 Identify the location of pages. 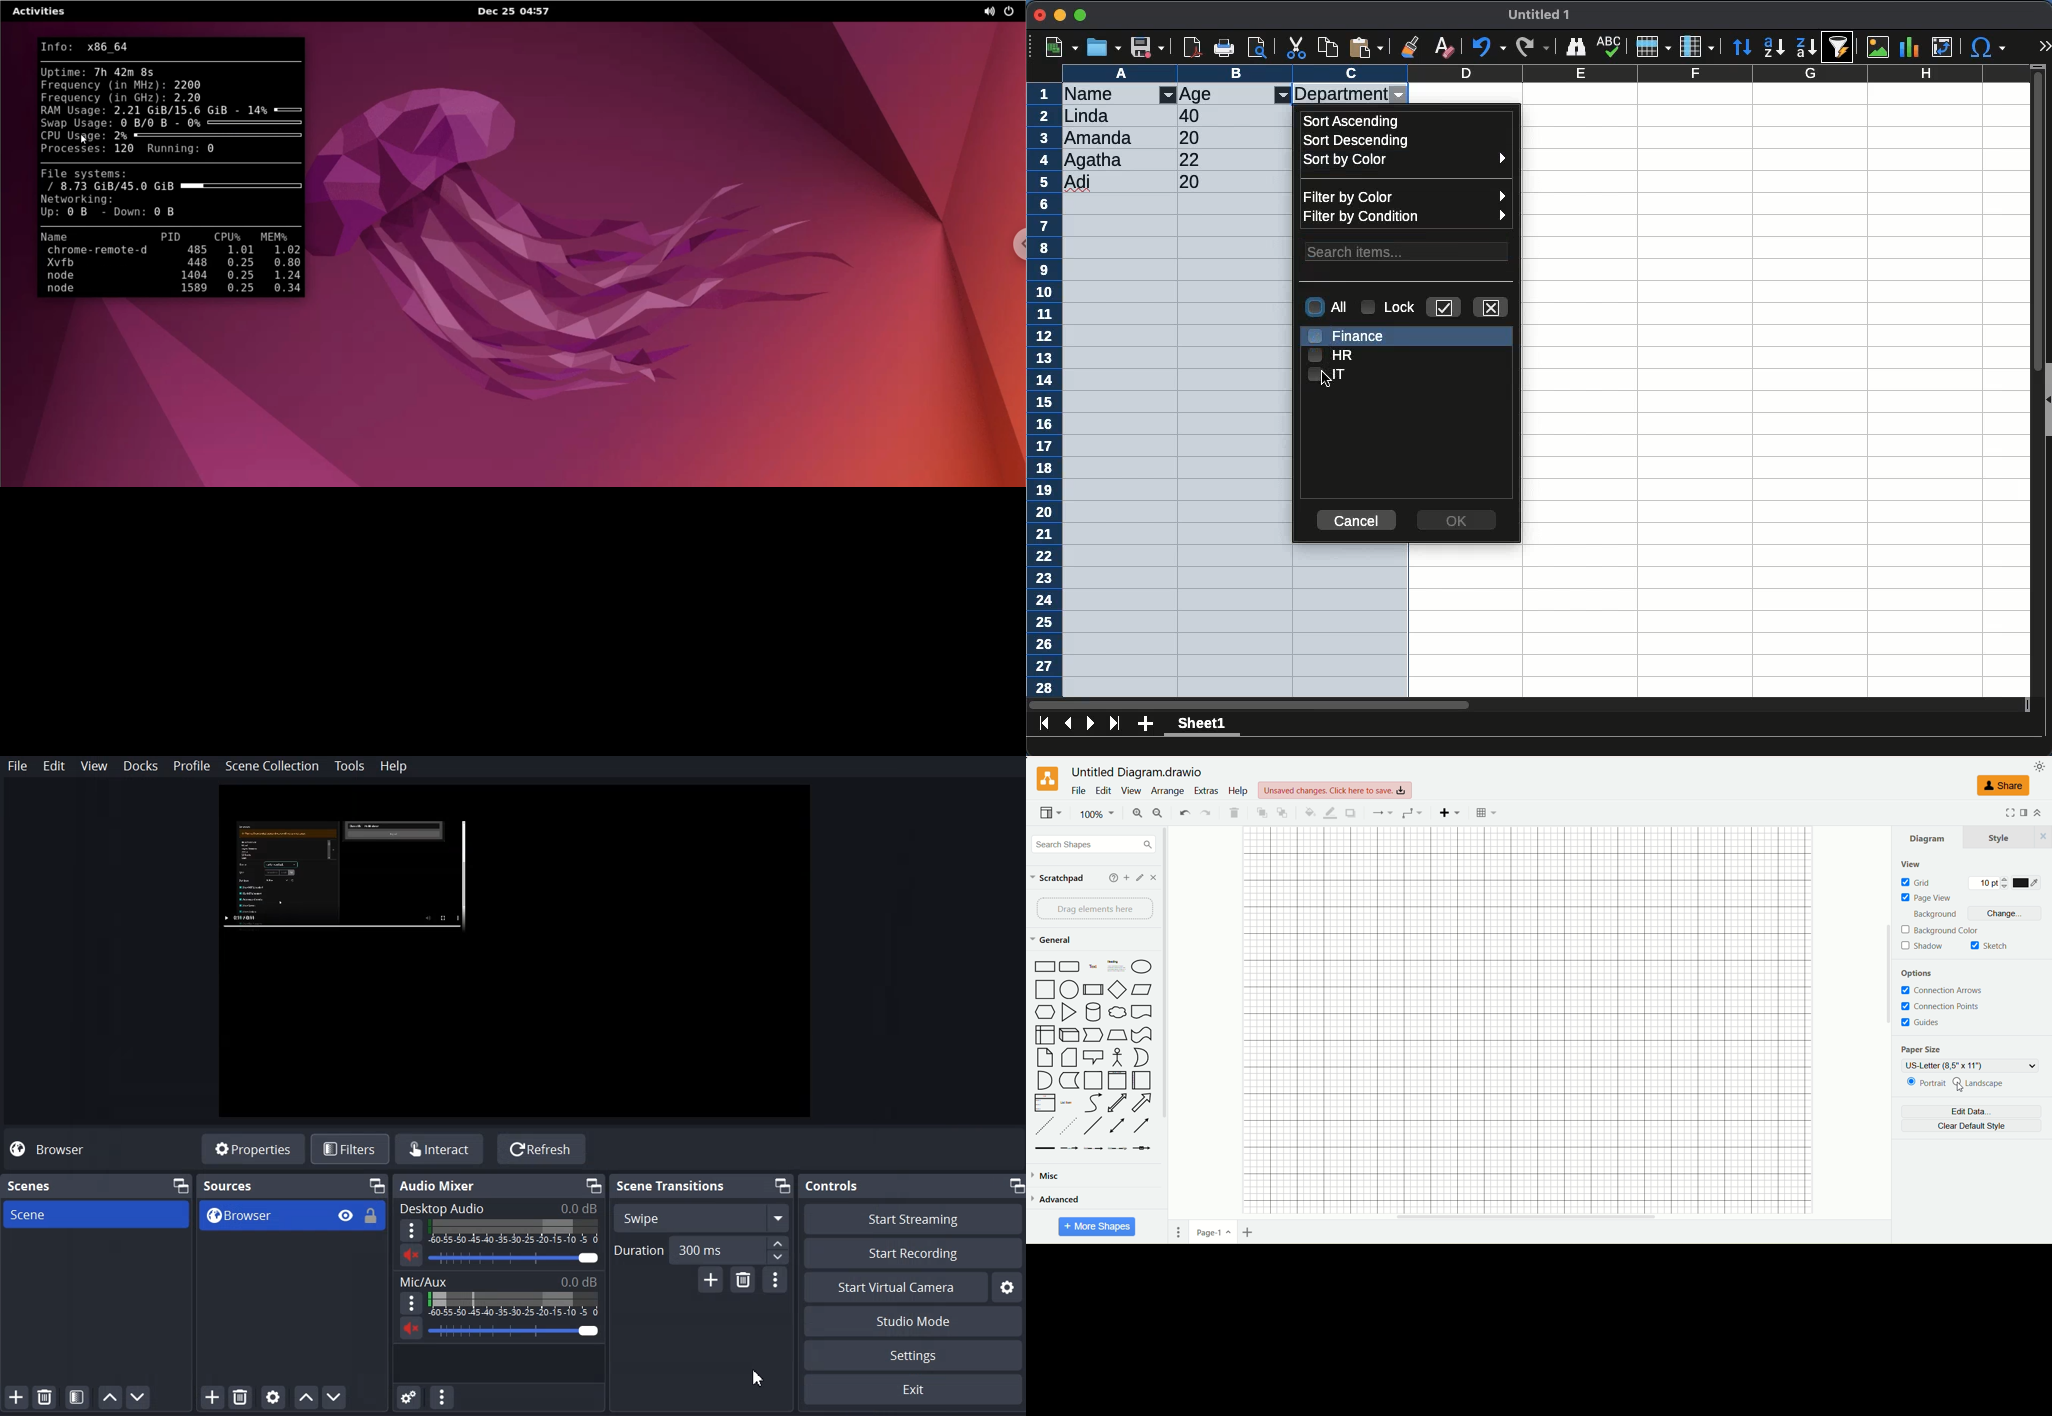
(1180, 1234).